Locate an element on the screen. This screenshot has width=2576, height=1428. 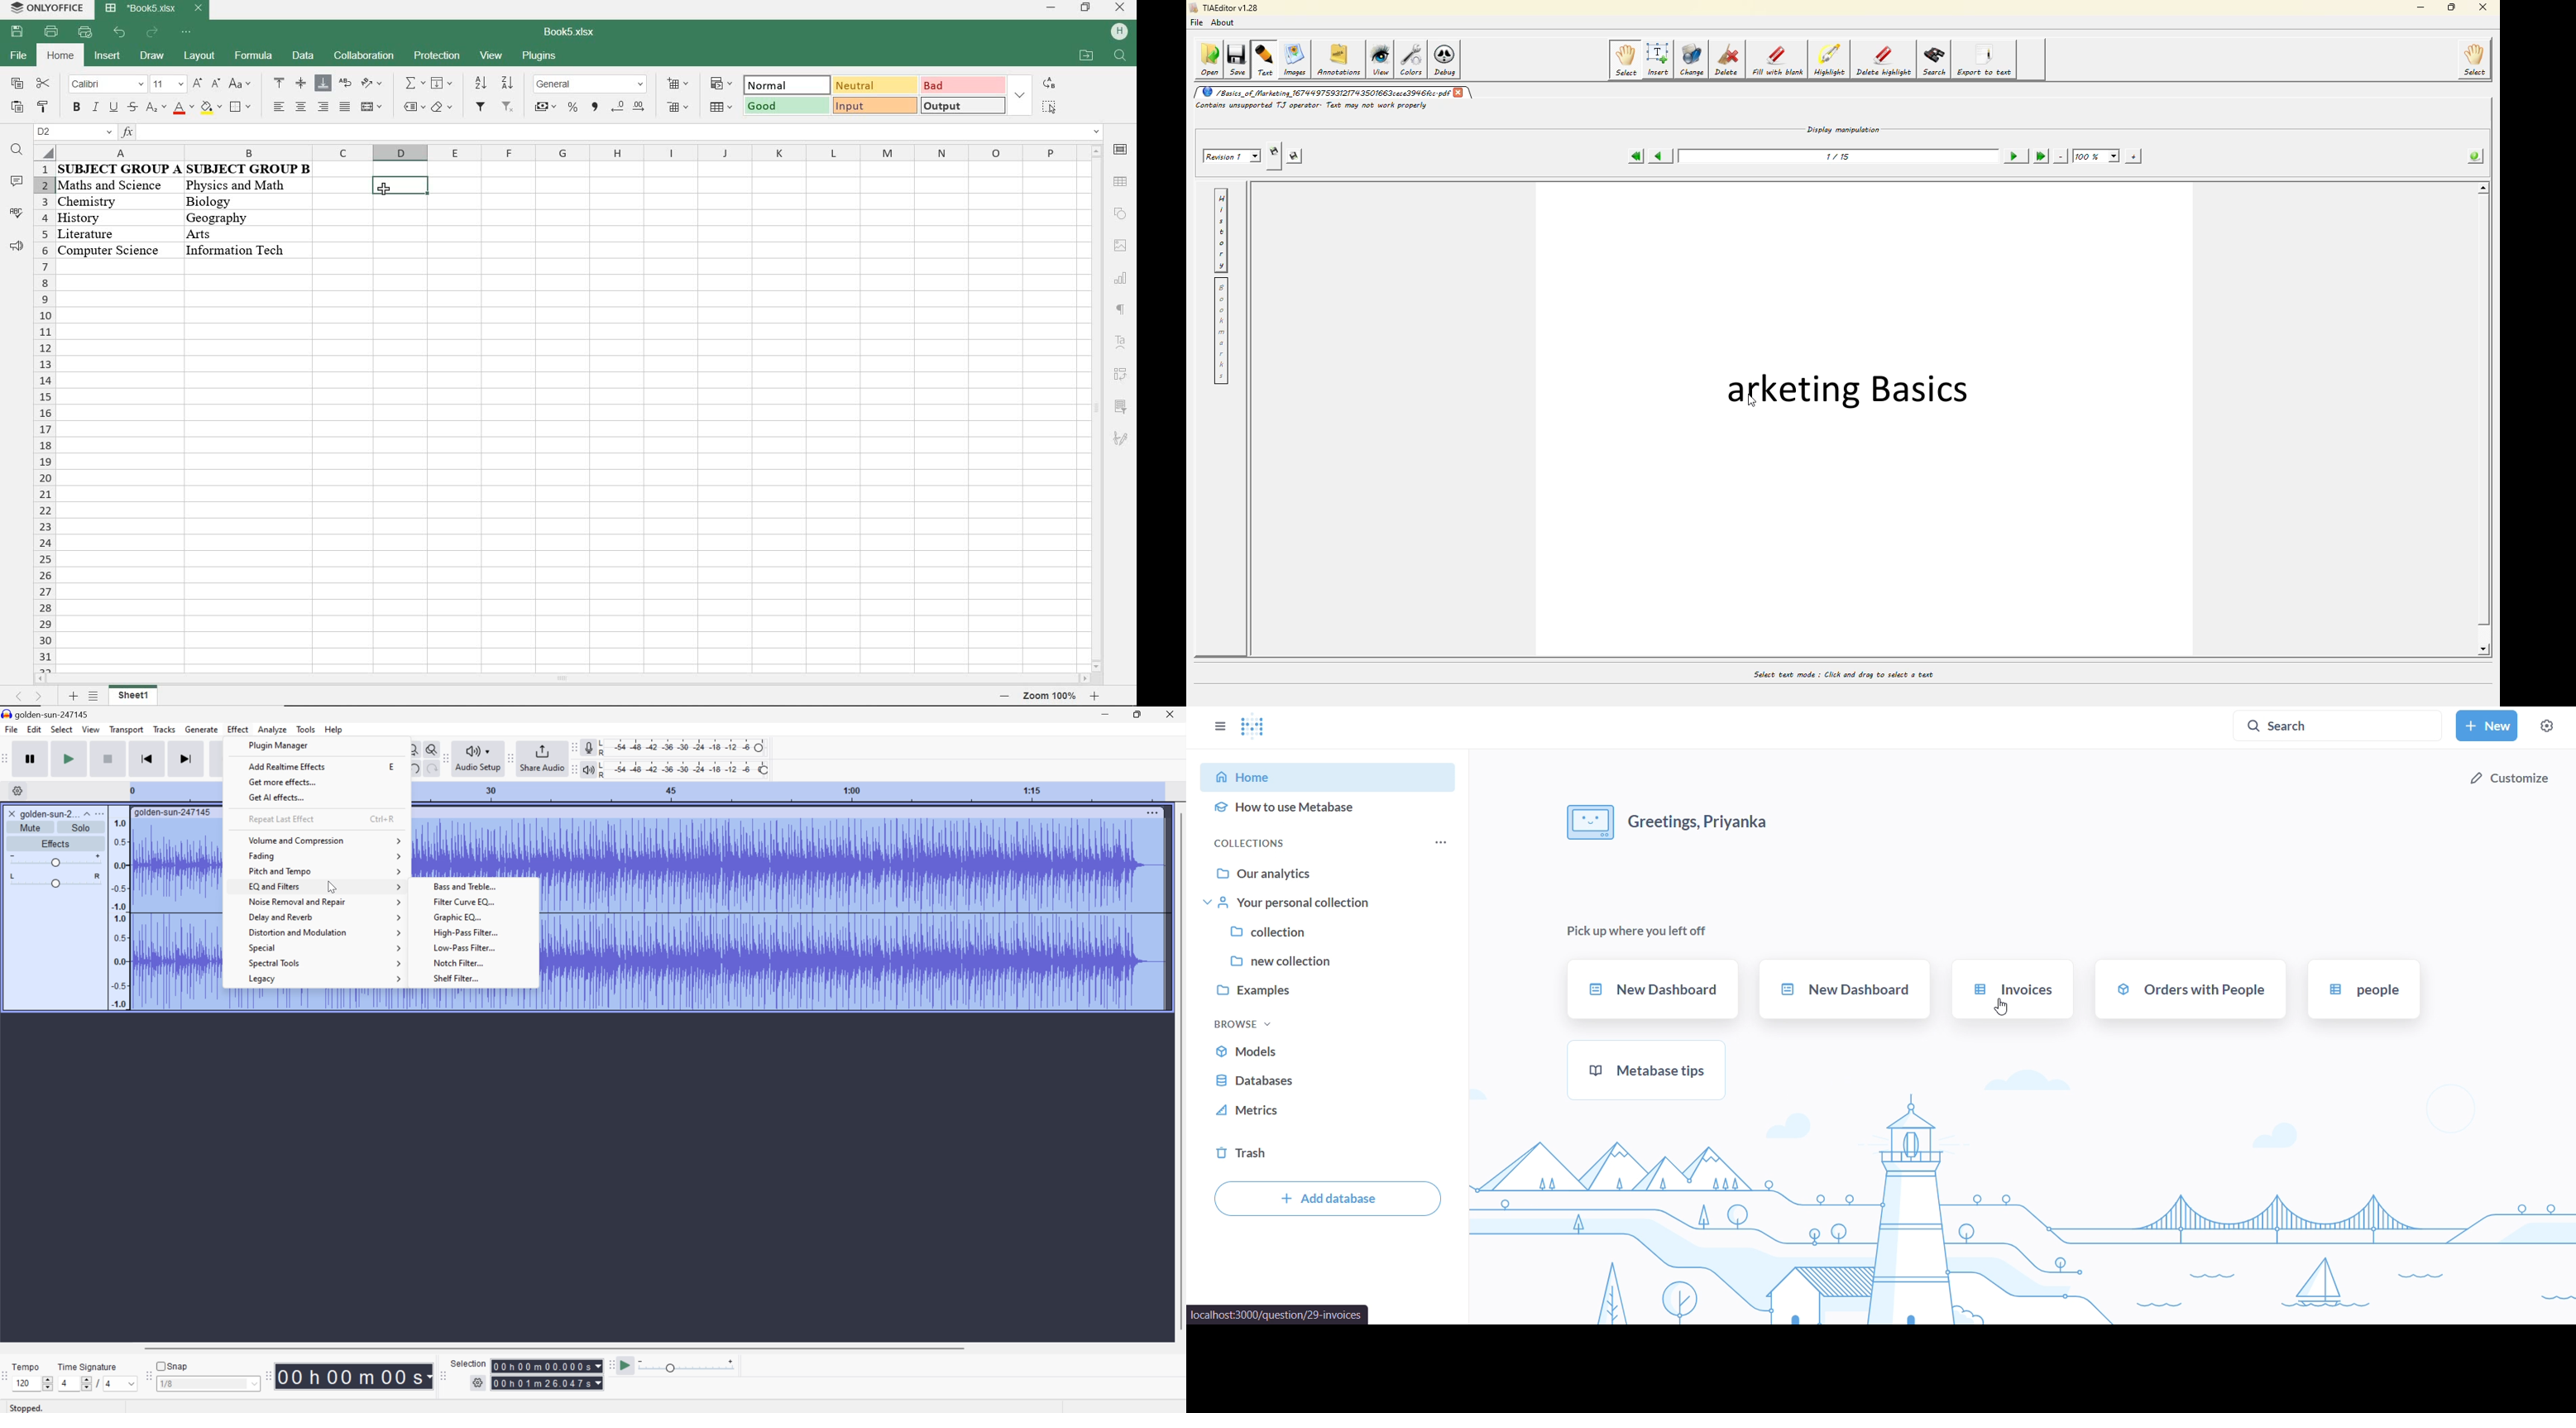
delete highlight is located at coordinates (1883, 60).